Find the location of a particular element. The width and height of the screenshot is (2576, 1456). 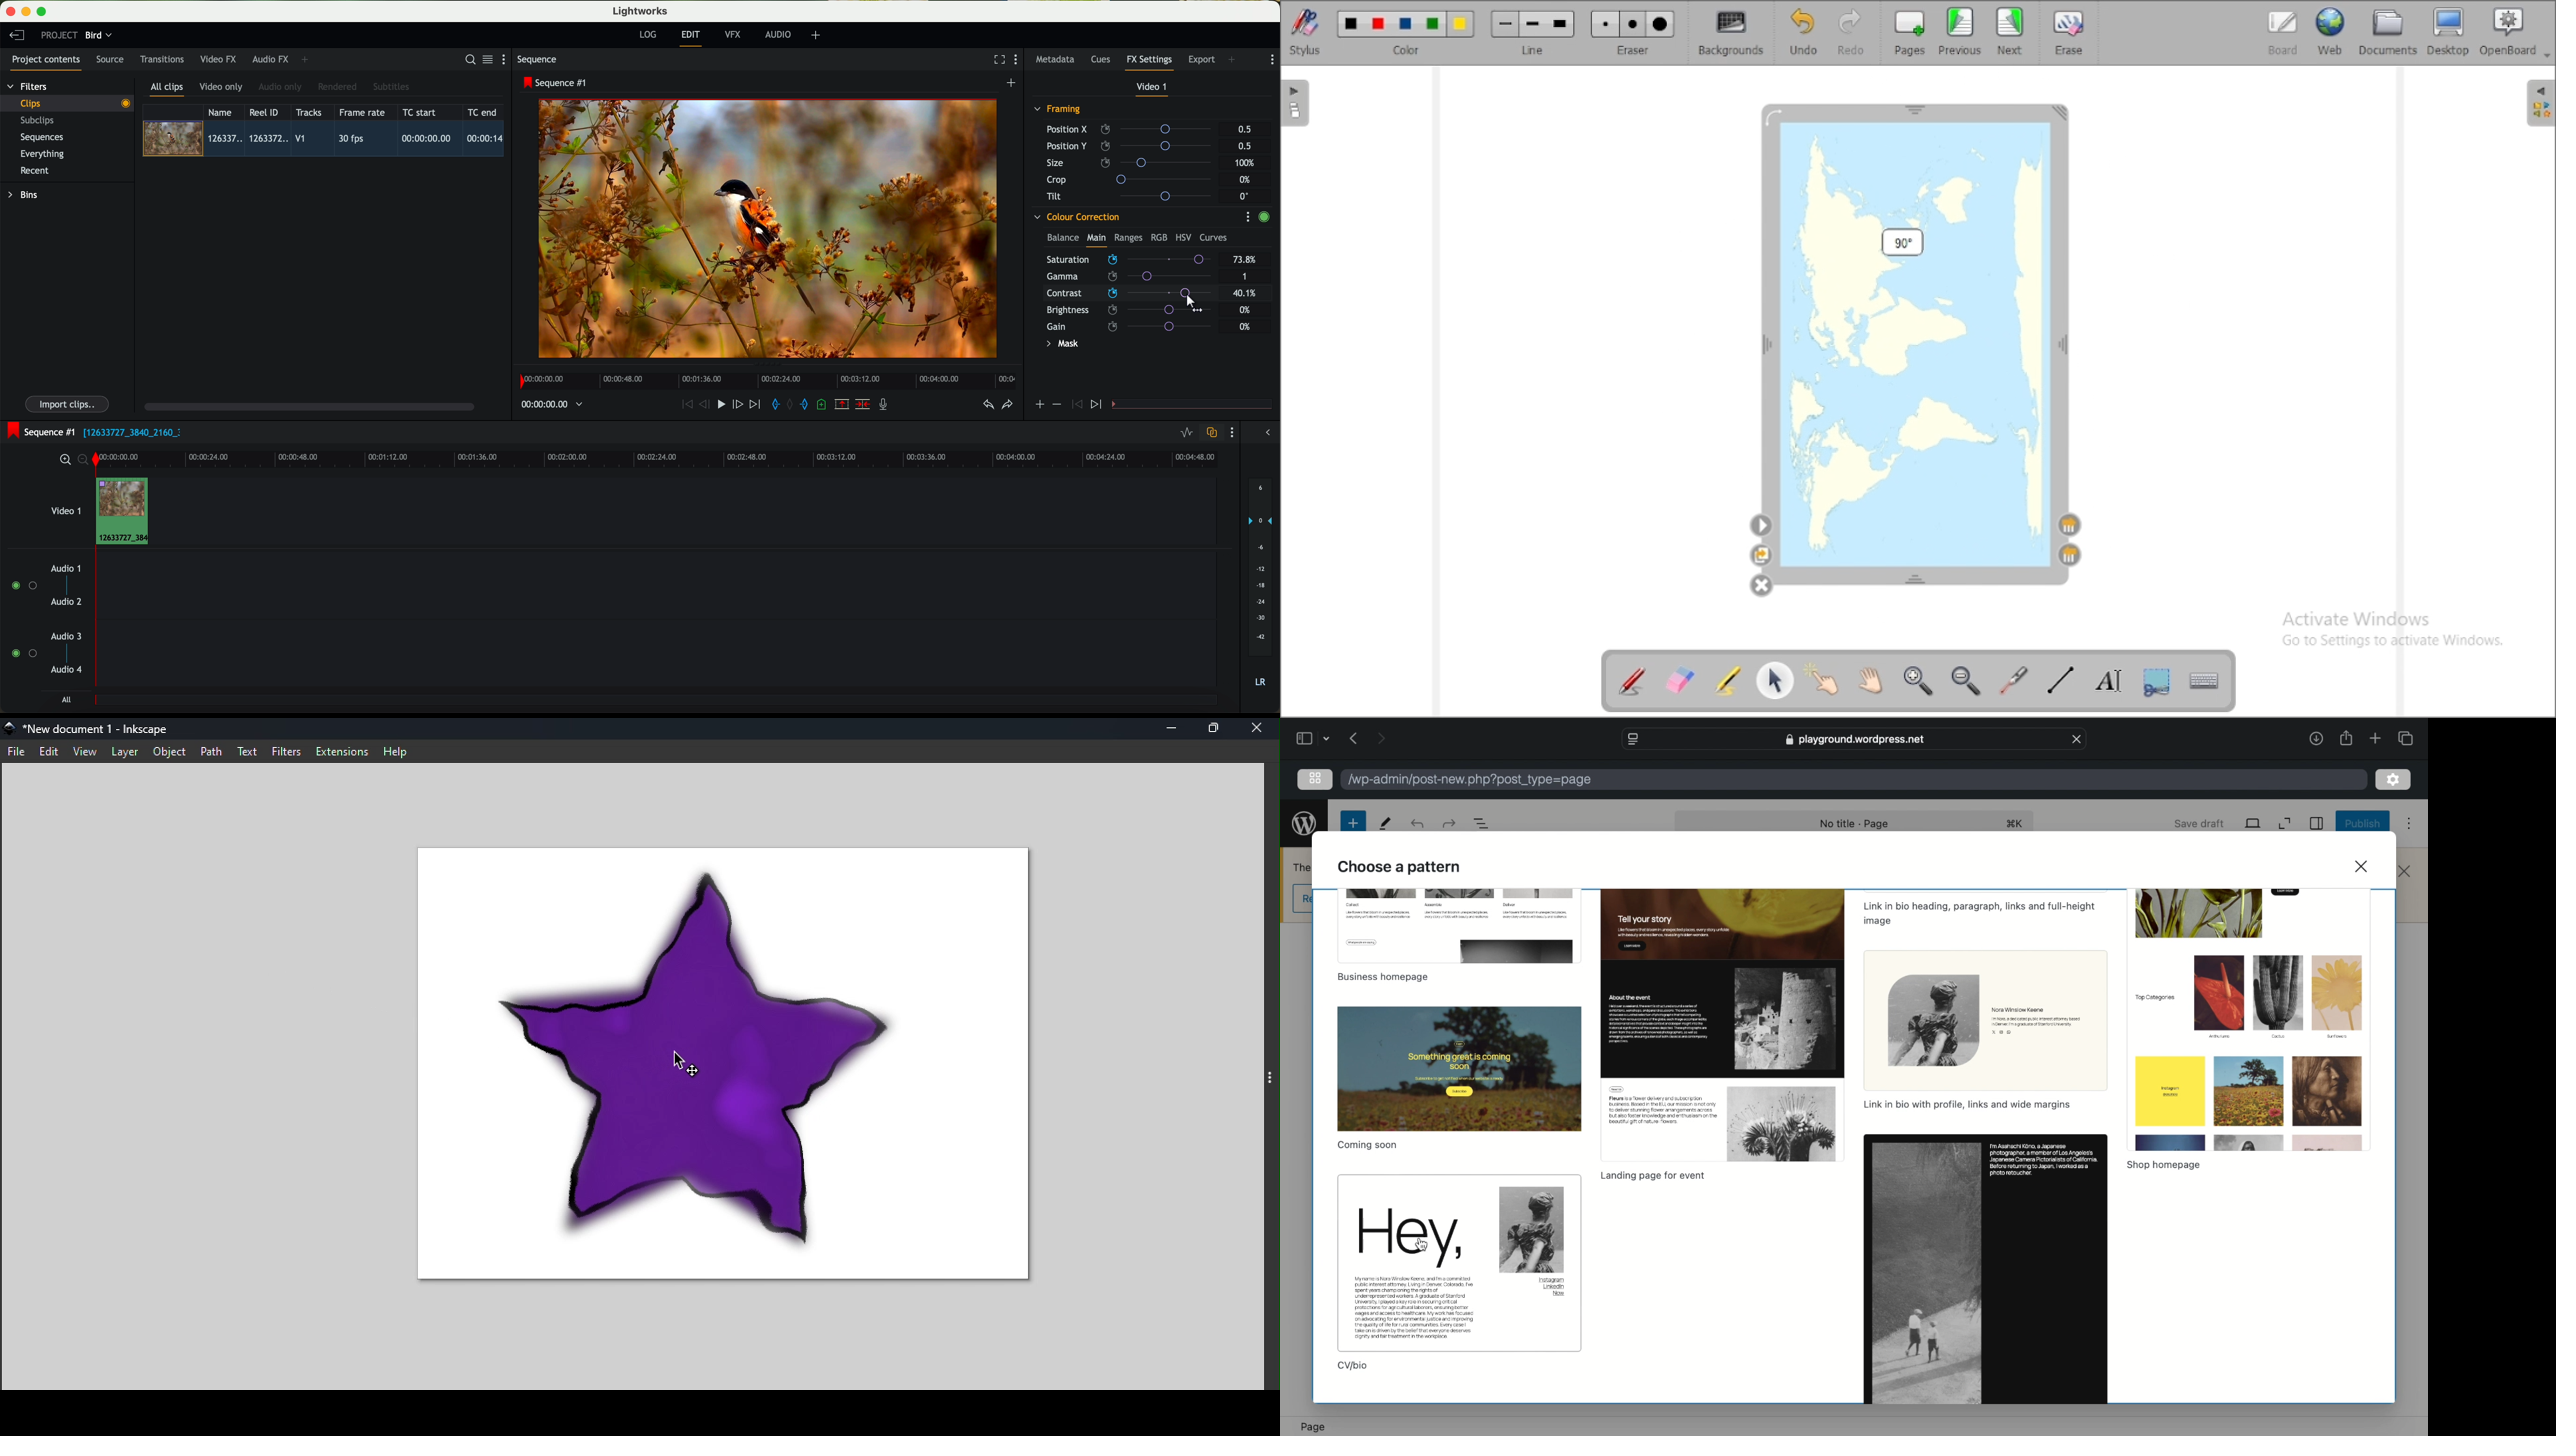

timeline is located at coordinates (683, 458).